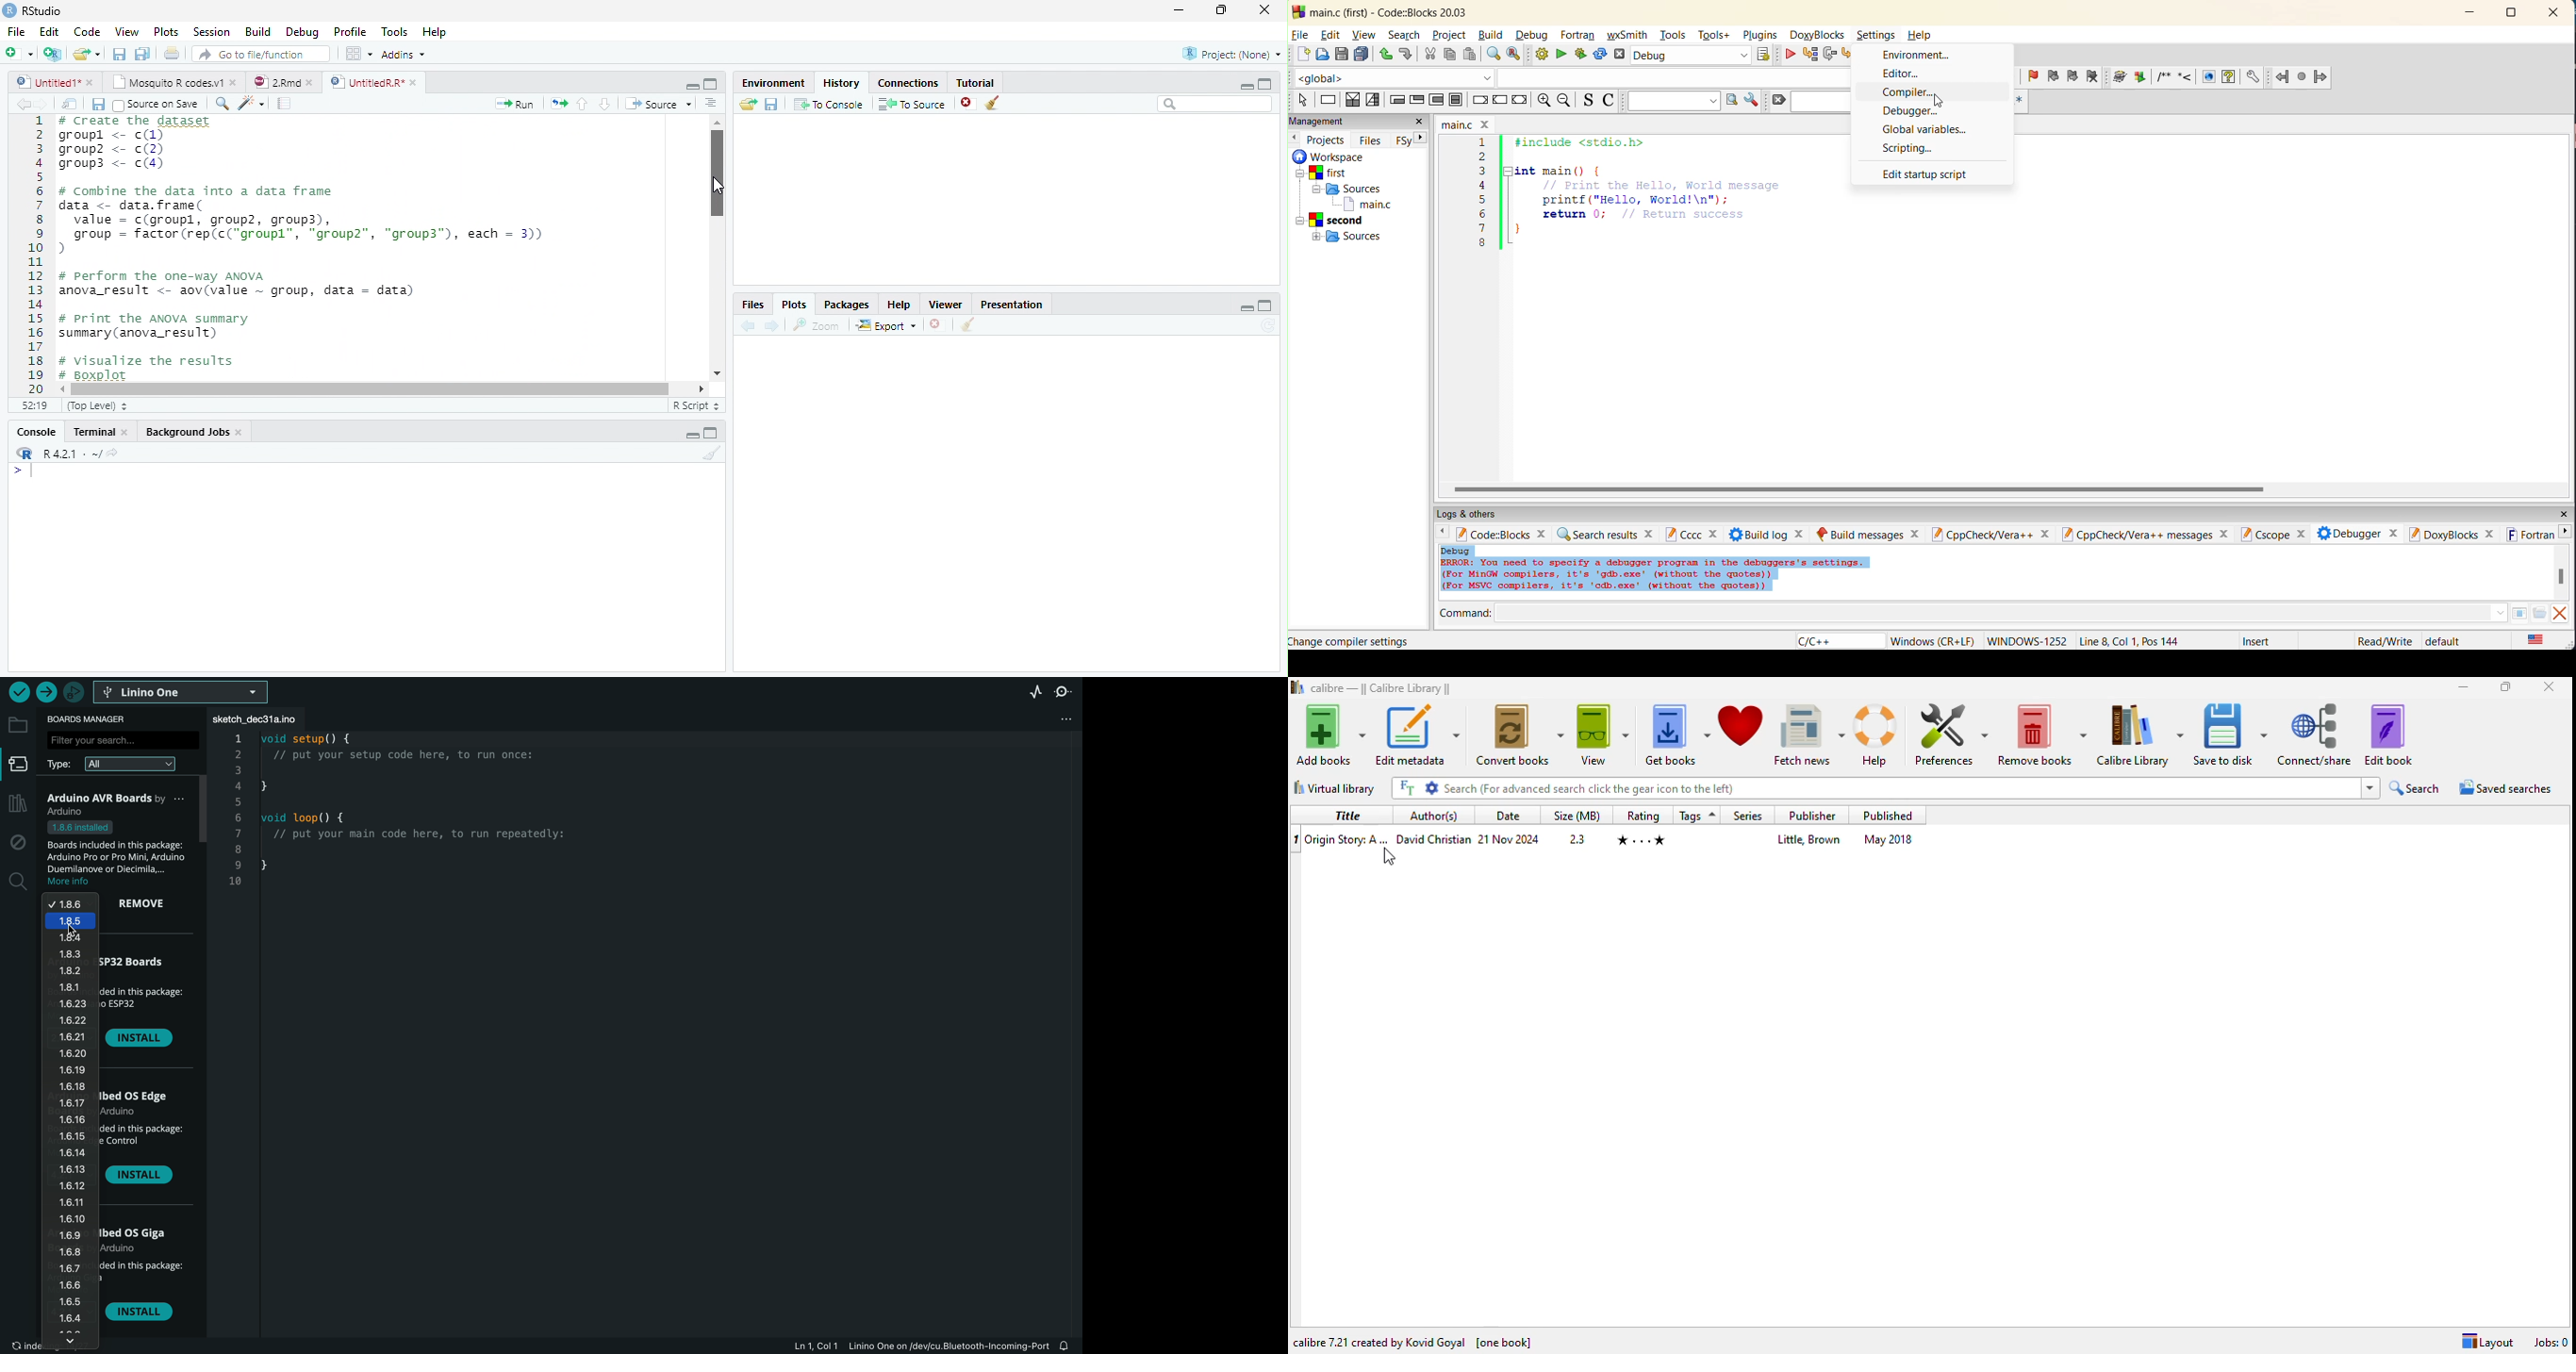 Image resolution: width=2576 pixels, height=1372 pixels. I want to click on debugger, so click(1917, 112).